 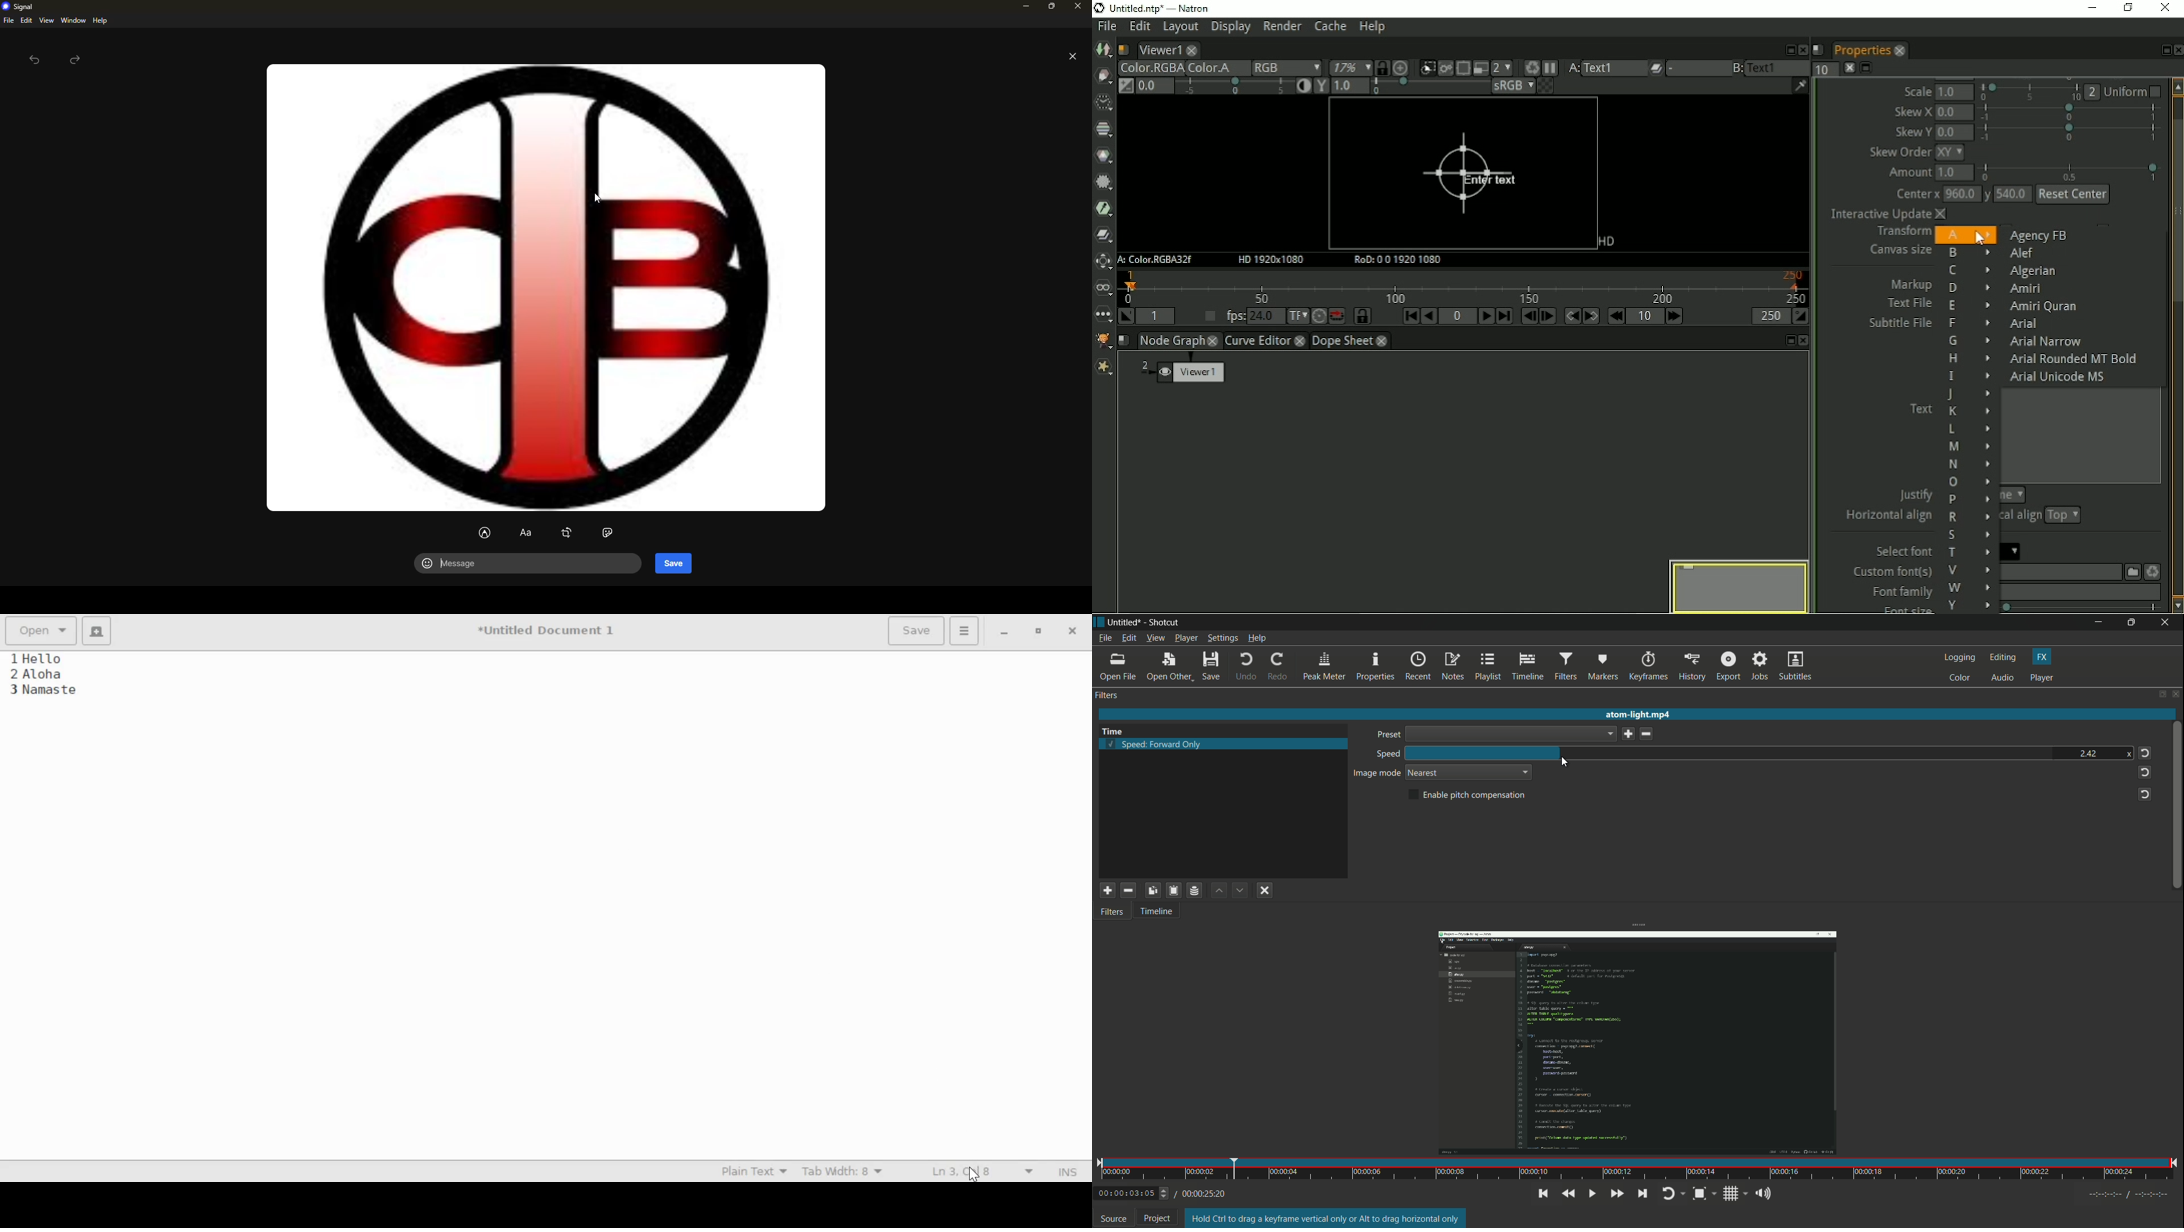 What do you see at coordinates (1376, 666) in the screenshot?
I see `properties` at bounding box center [1376, 666].